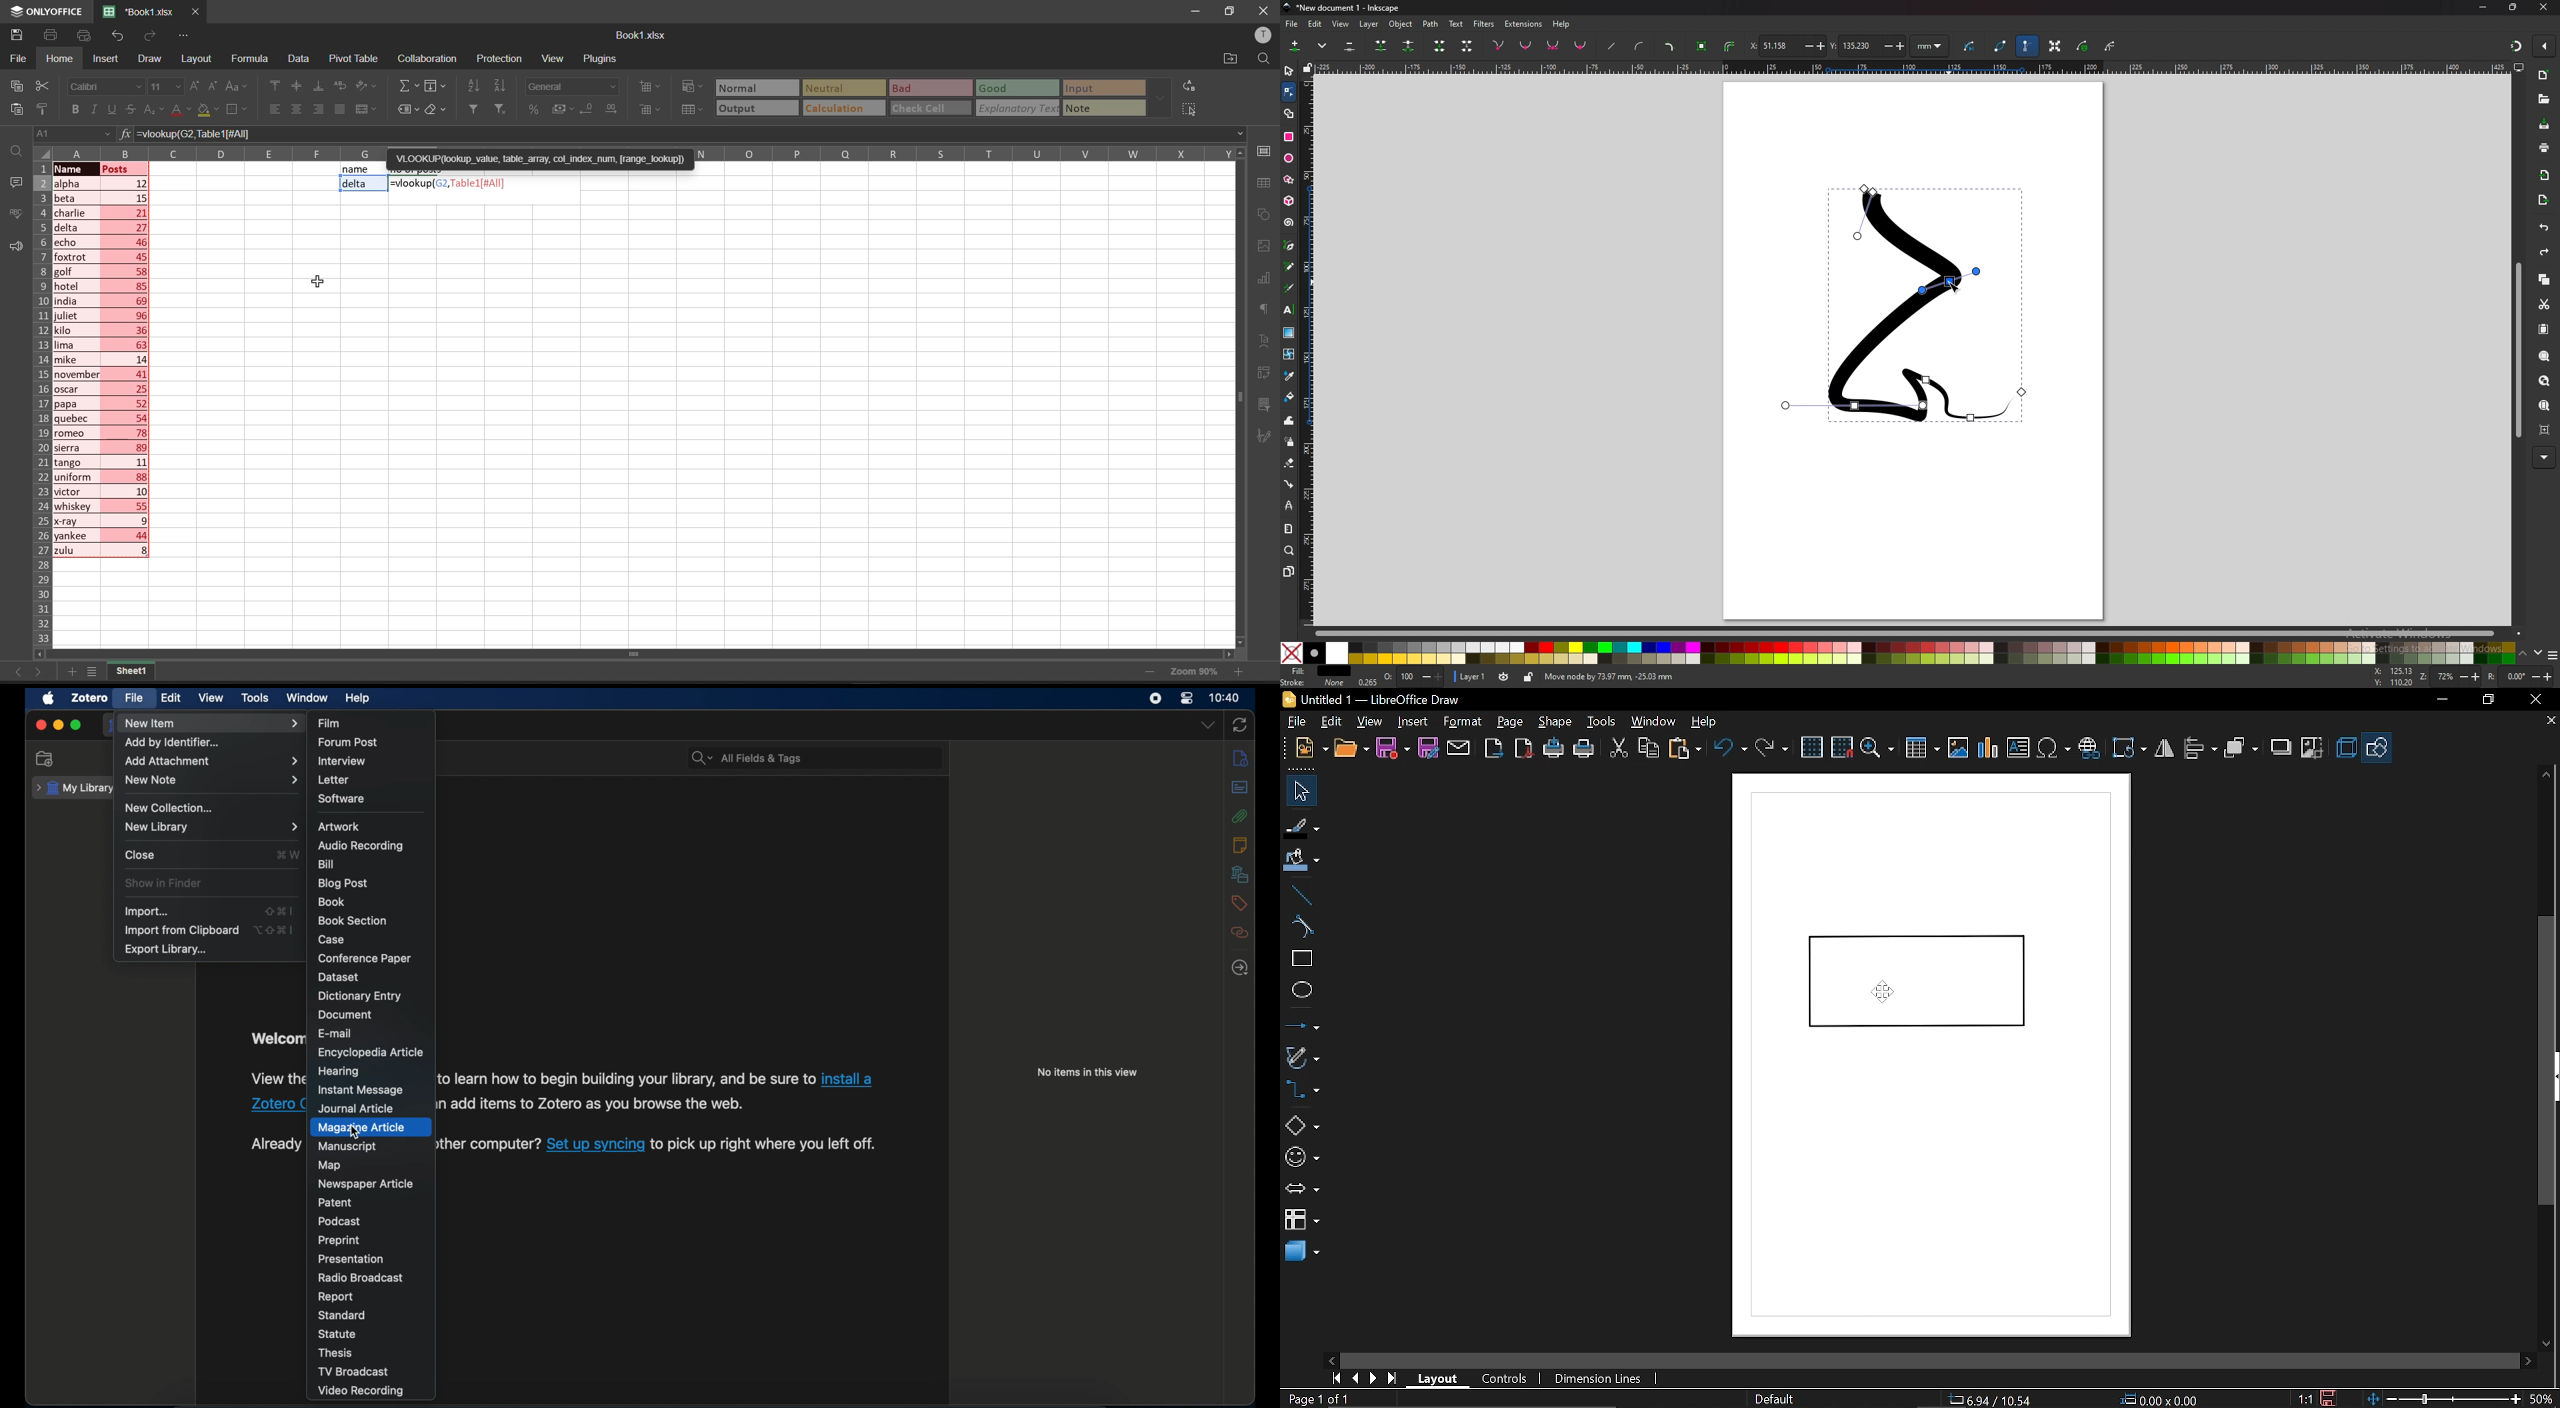 This screenshot has width=2576, height=1428. Describe the element at coordinates (475, 87) in the screenshot. I see `sort ascending` at that location.